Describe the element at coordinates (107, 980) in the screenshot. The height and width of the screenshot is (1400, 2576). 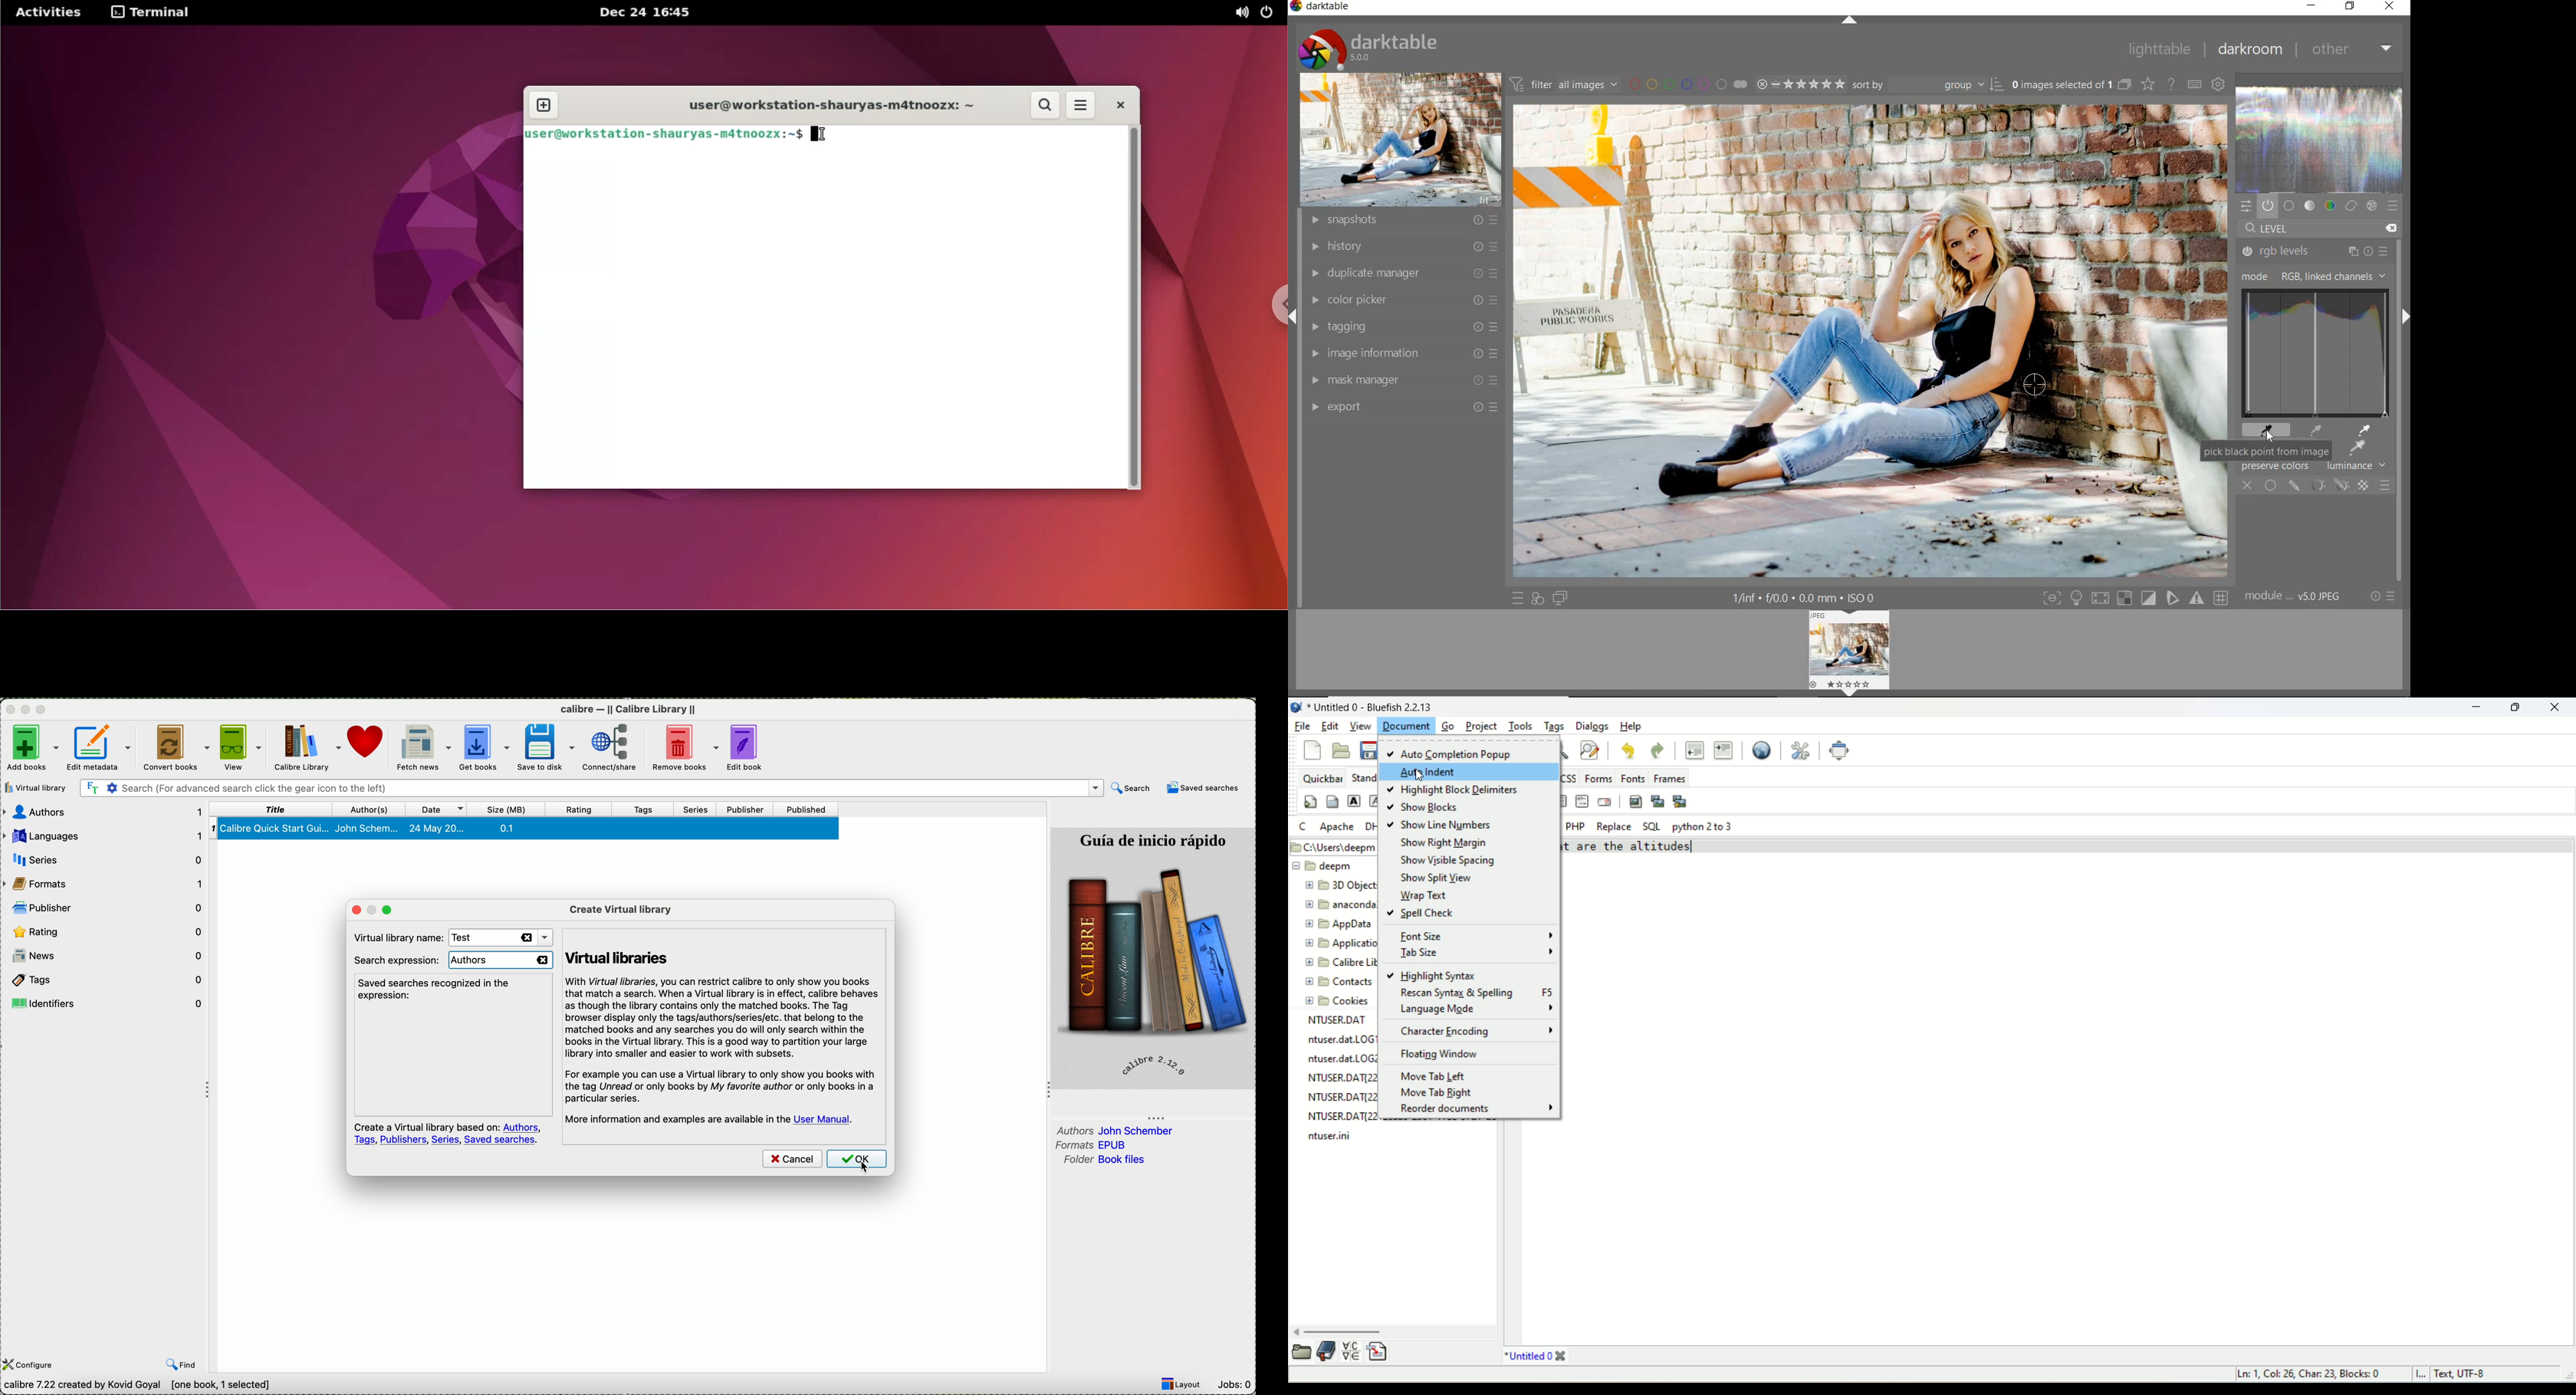
I see `tags` at that location.